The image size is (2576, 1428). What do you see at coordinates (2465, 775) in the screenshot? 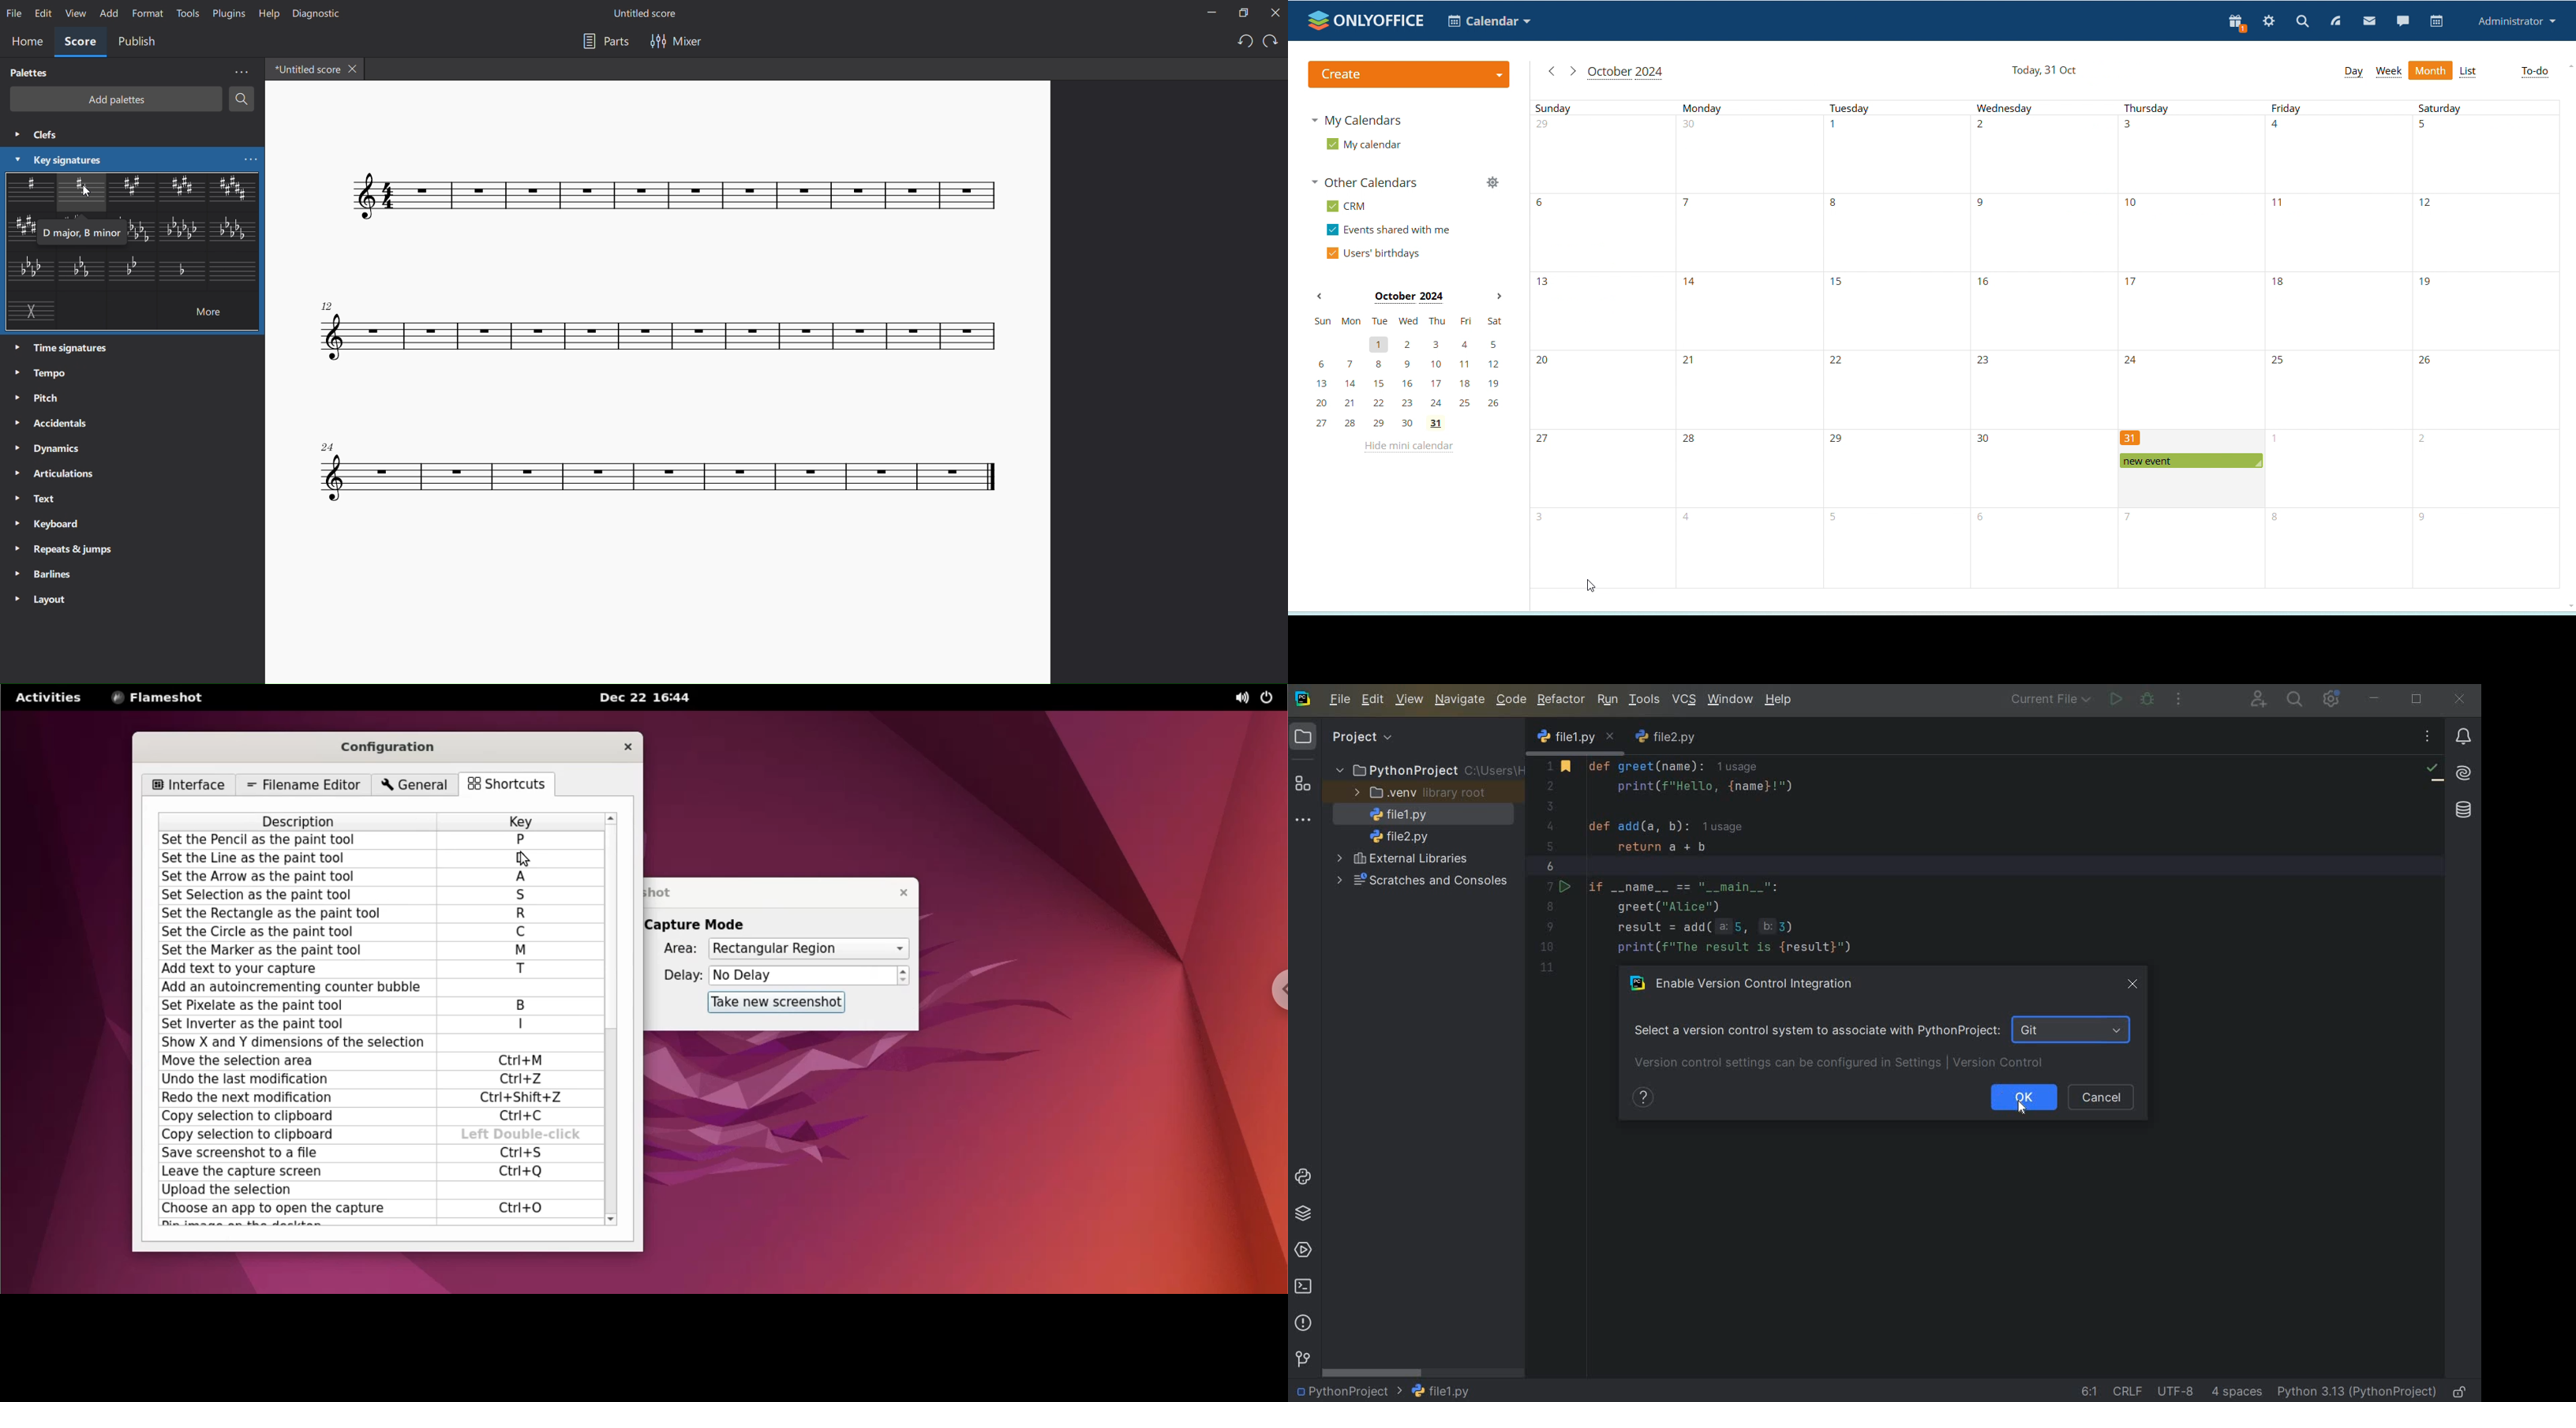
I see `AI Assistant` at bounding box center [2465, 775].